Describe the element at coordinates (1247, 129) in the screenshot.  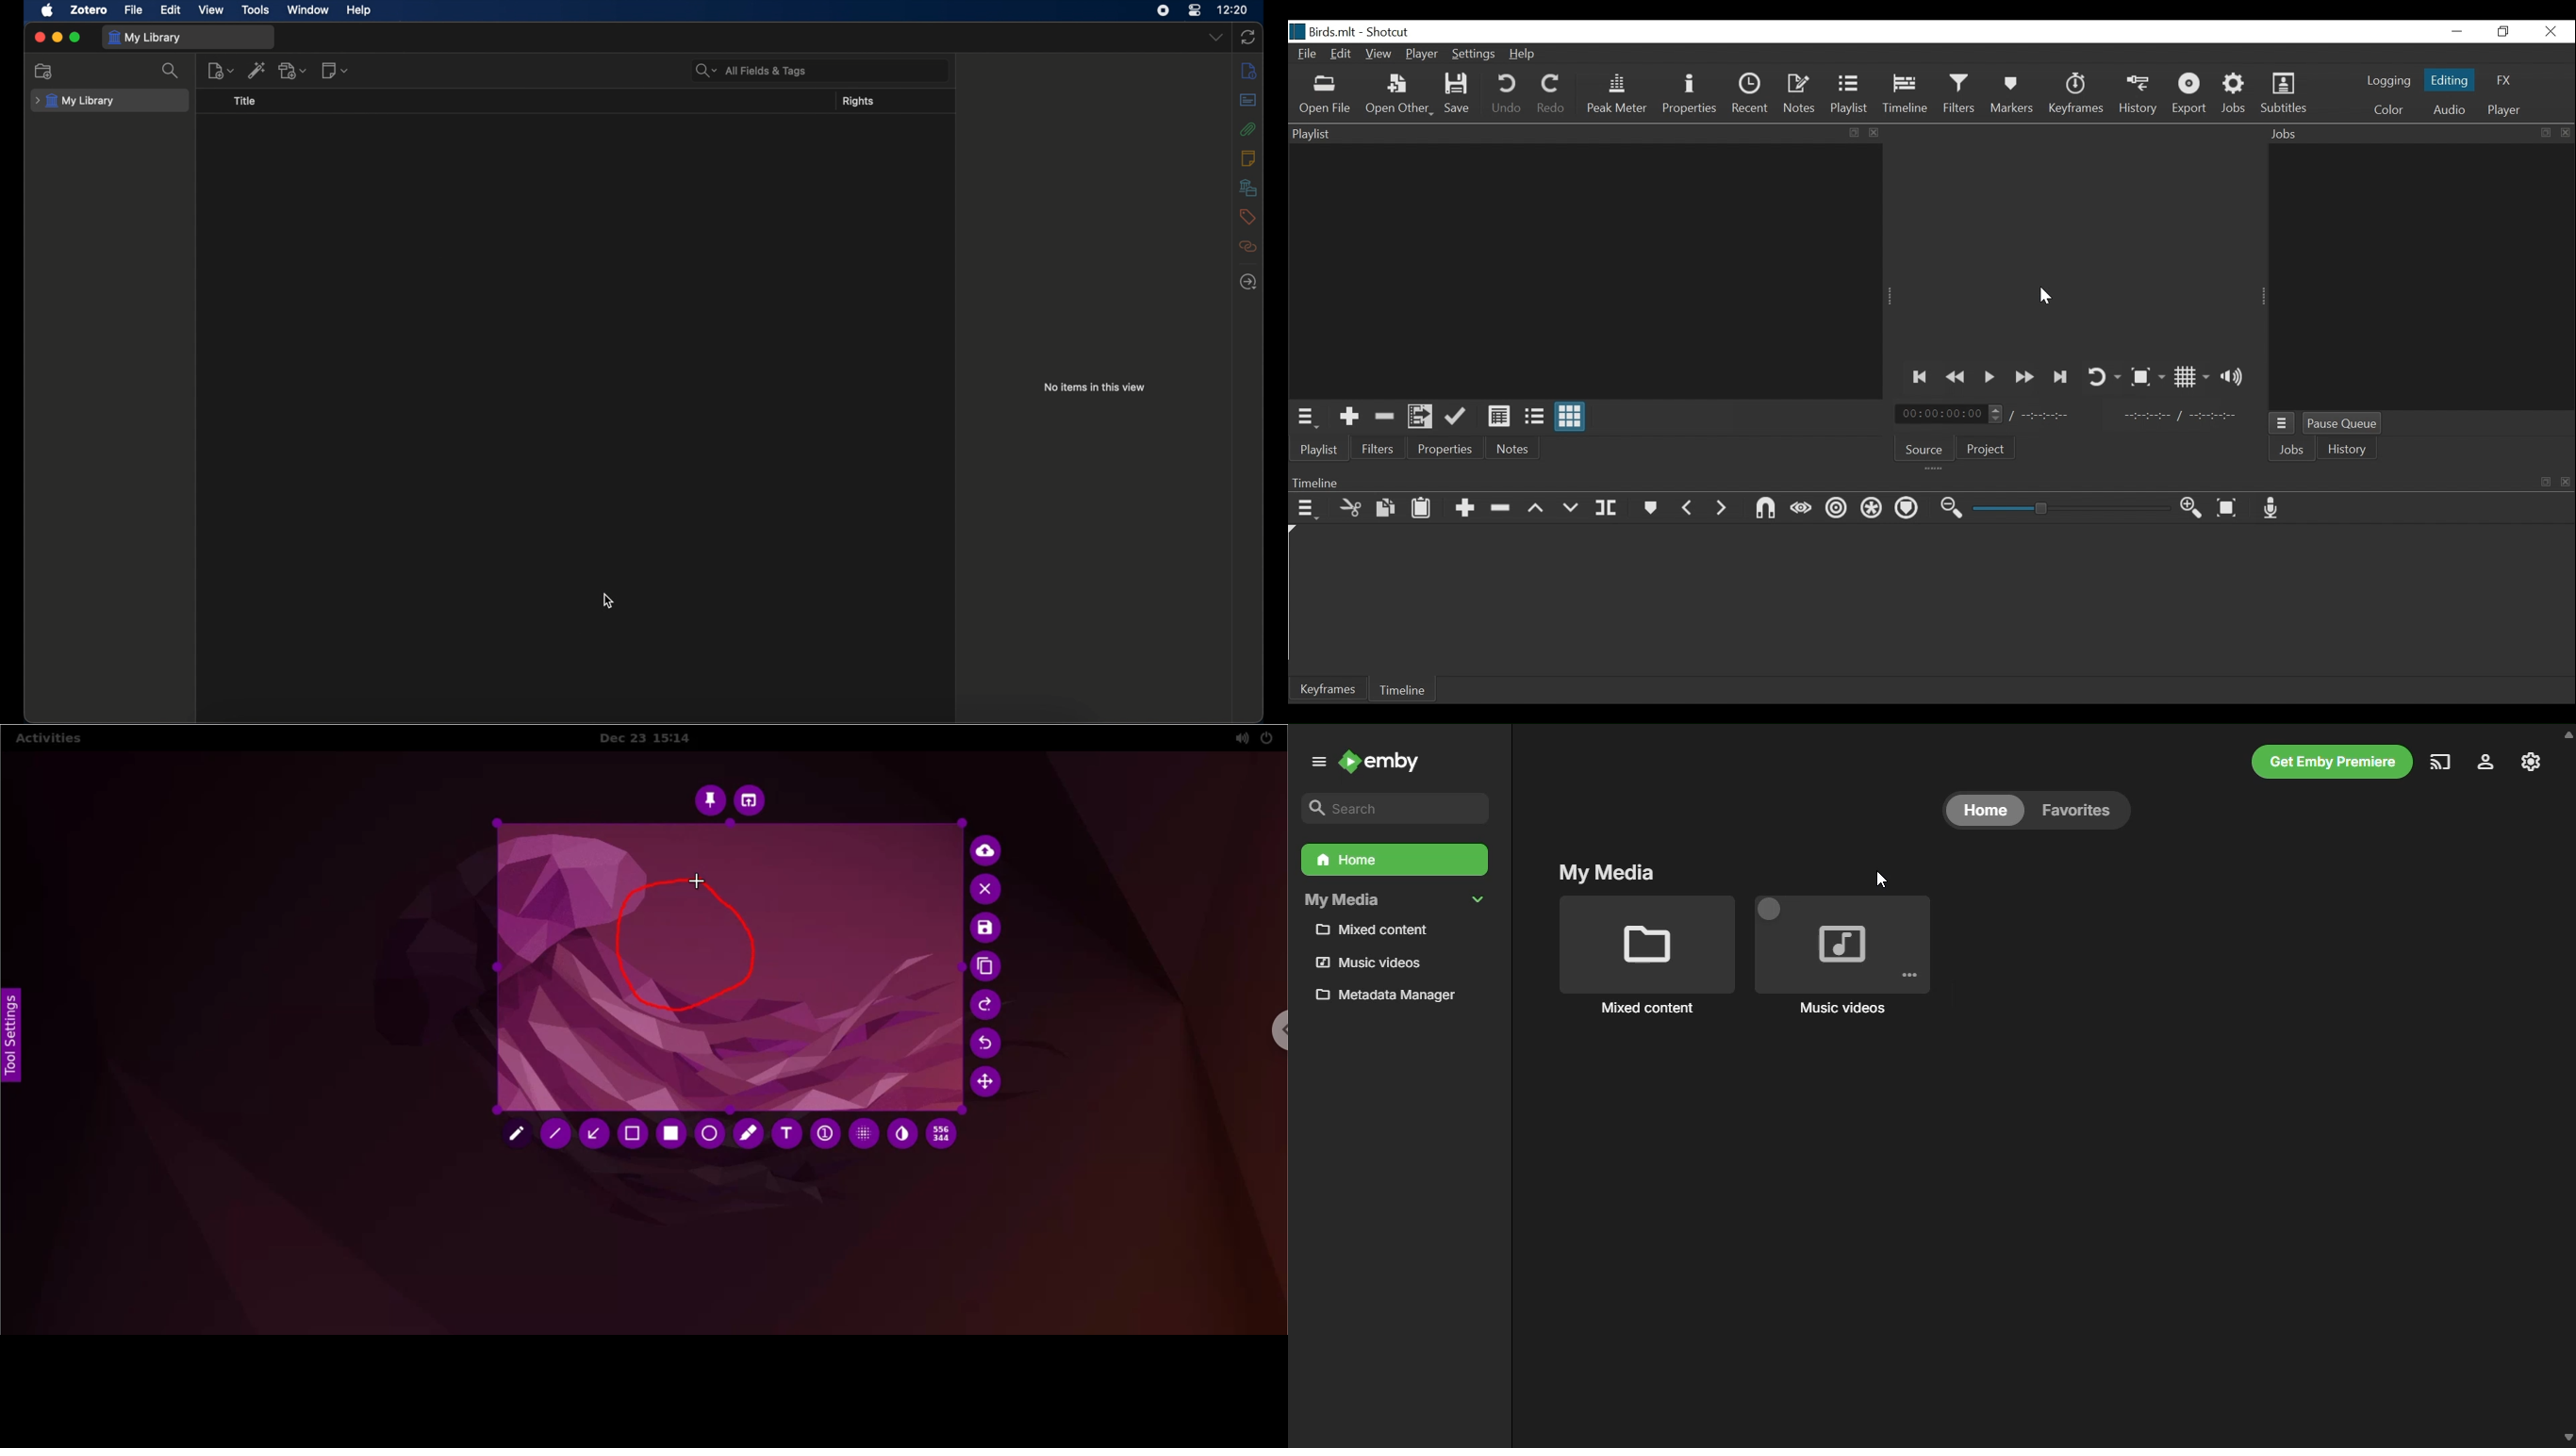
I see `attachments` at that location.